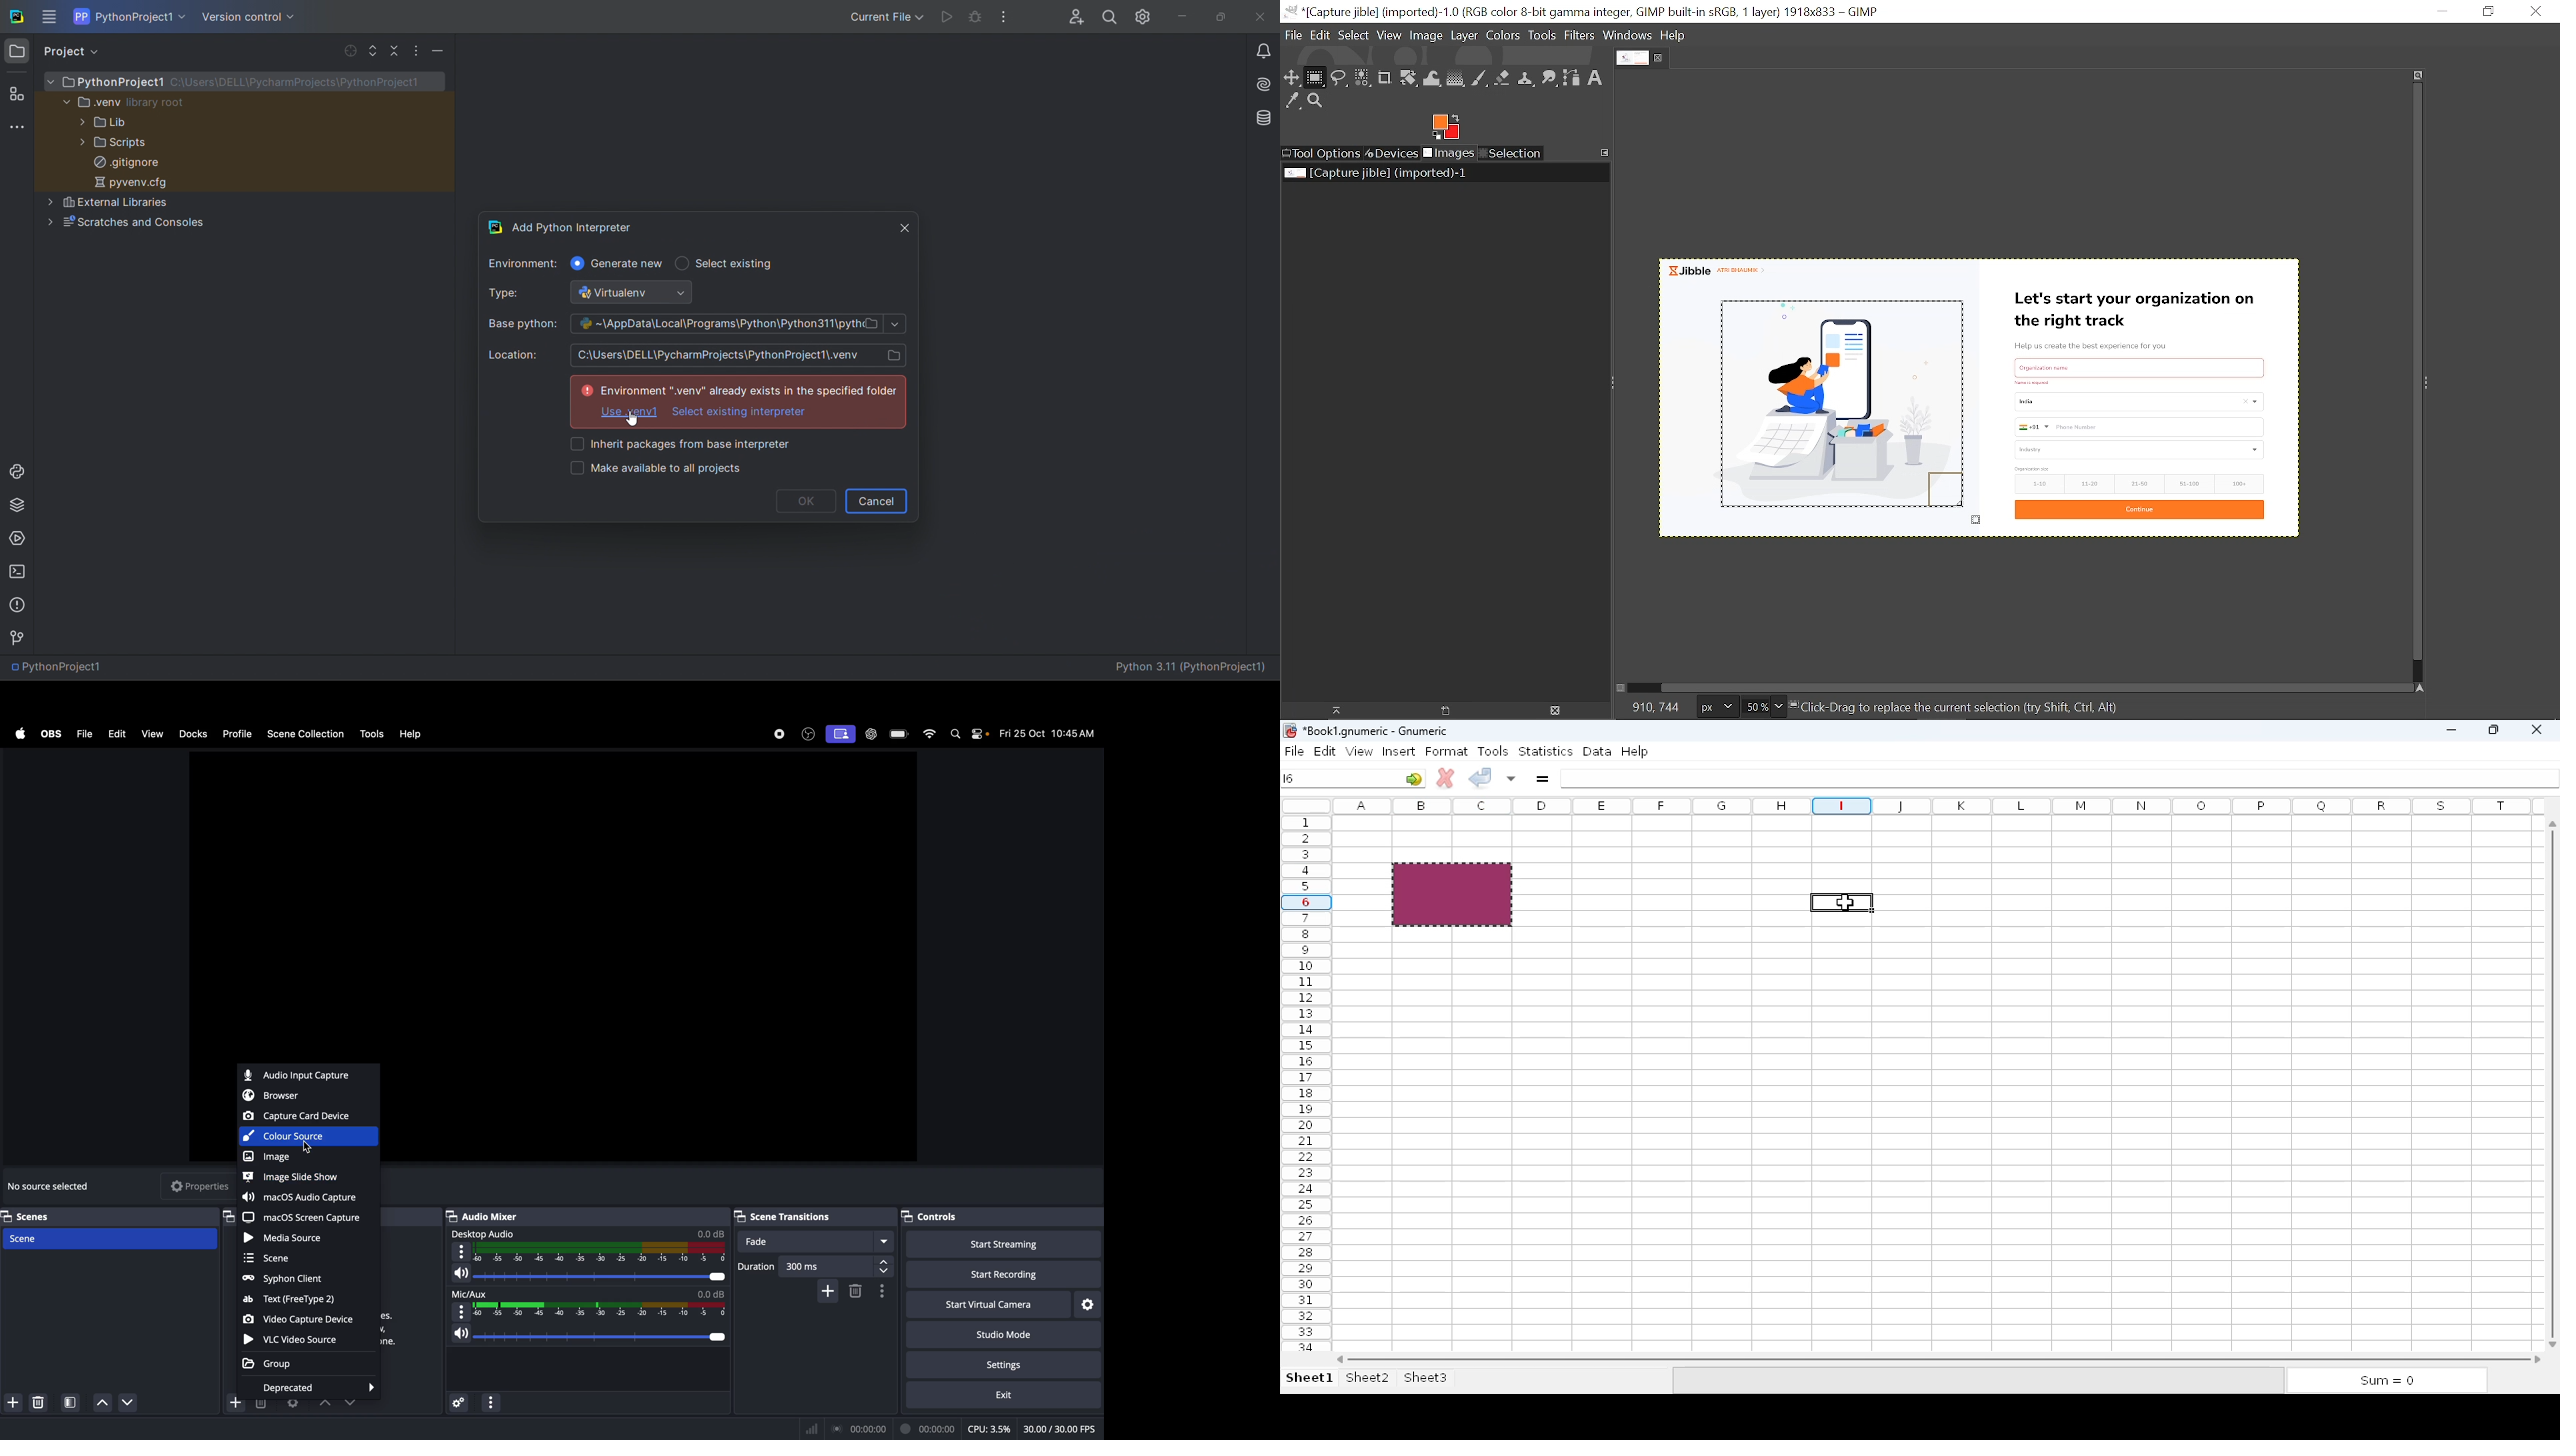 This screenshot has width=2576, height=1456. I want to click on vertical scroll bar, so click(2553, 1094).